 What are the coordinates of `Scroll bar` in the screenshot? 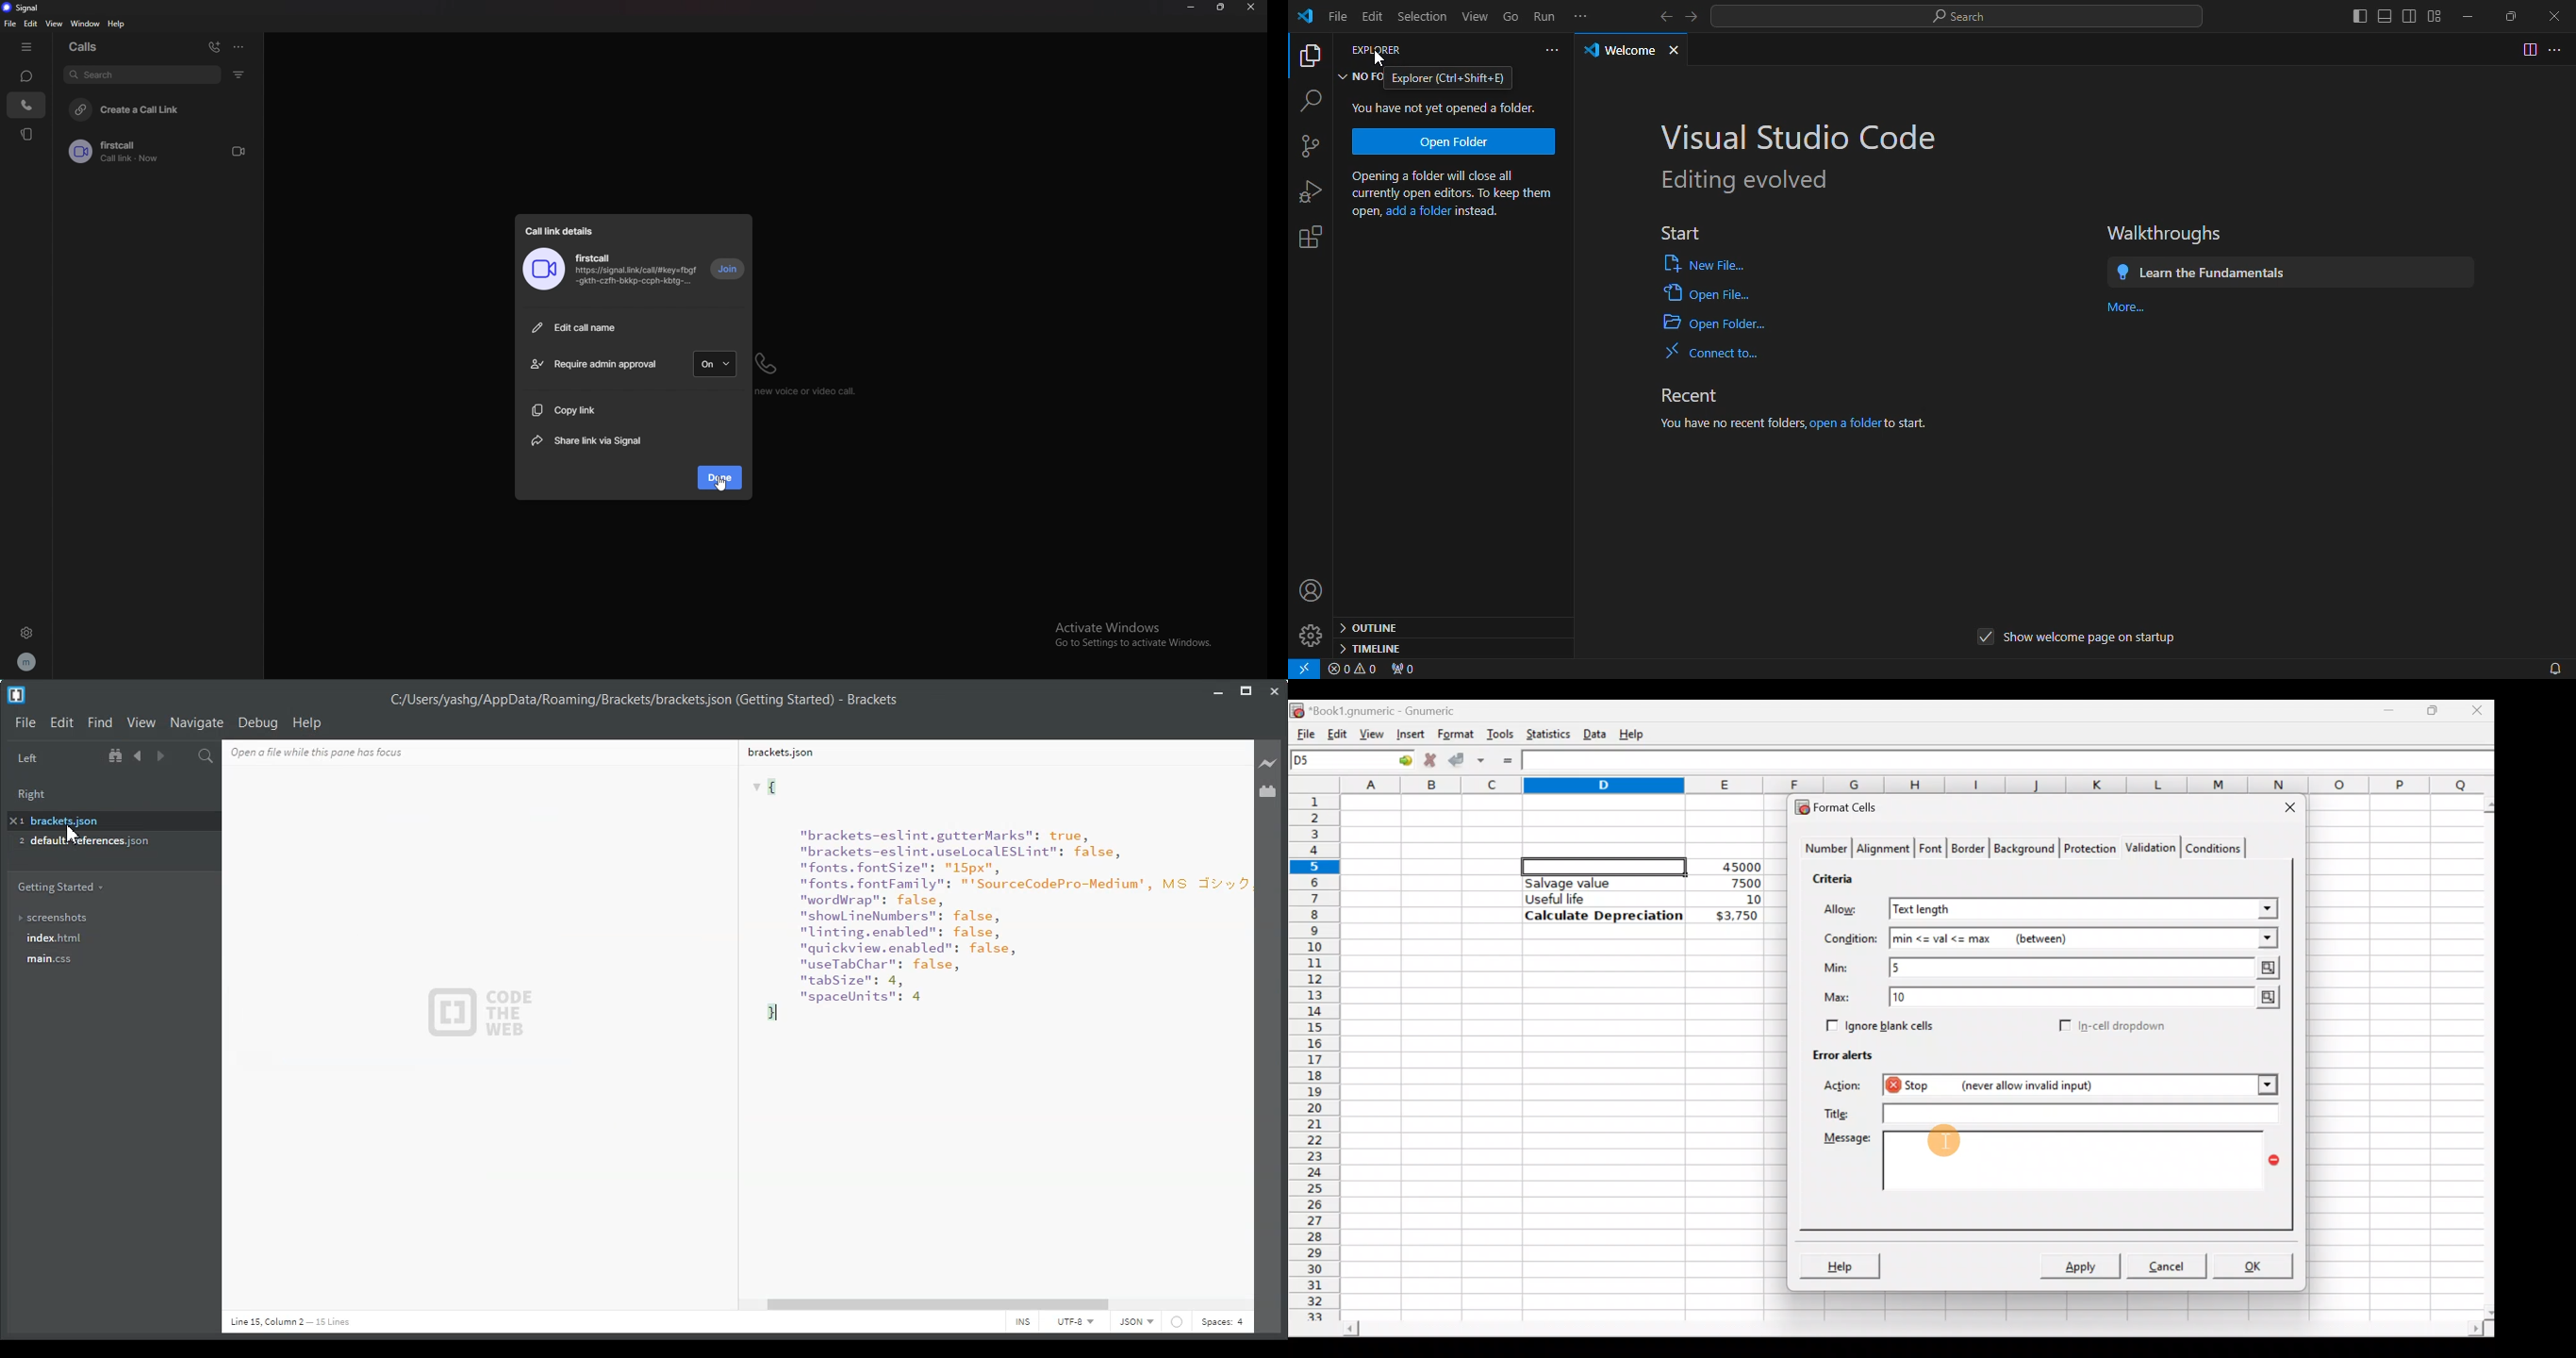 It's located at (2481, 1056).